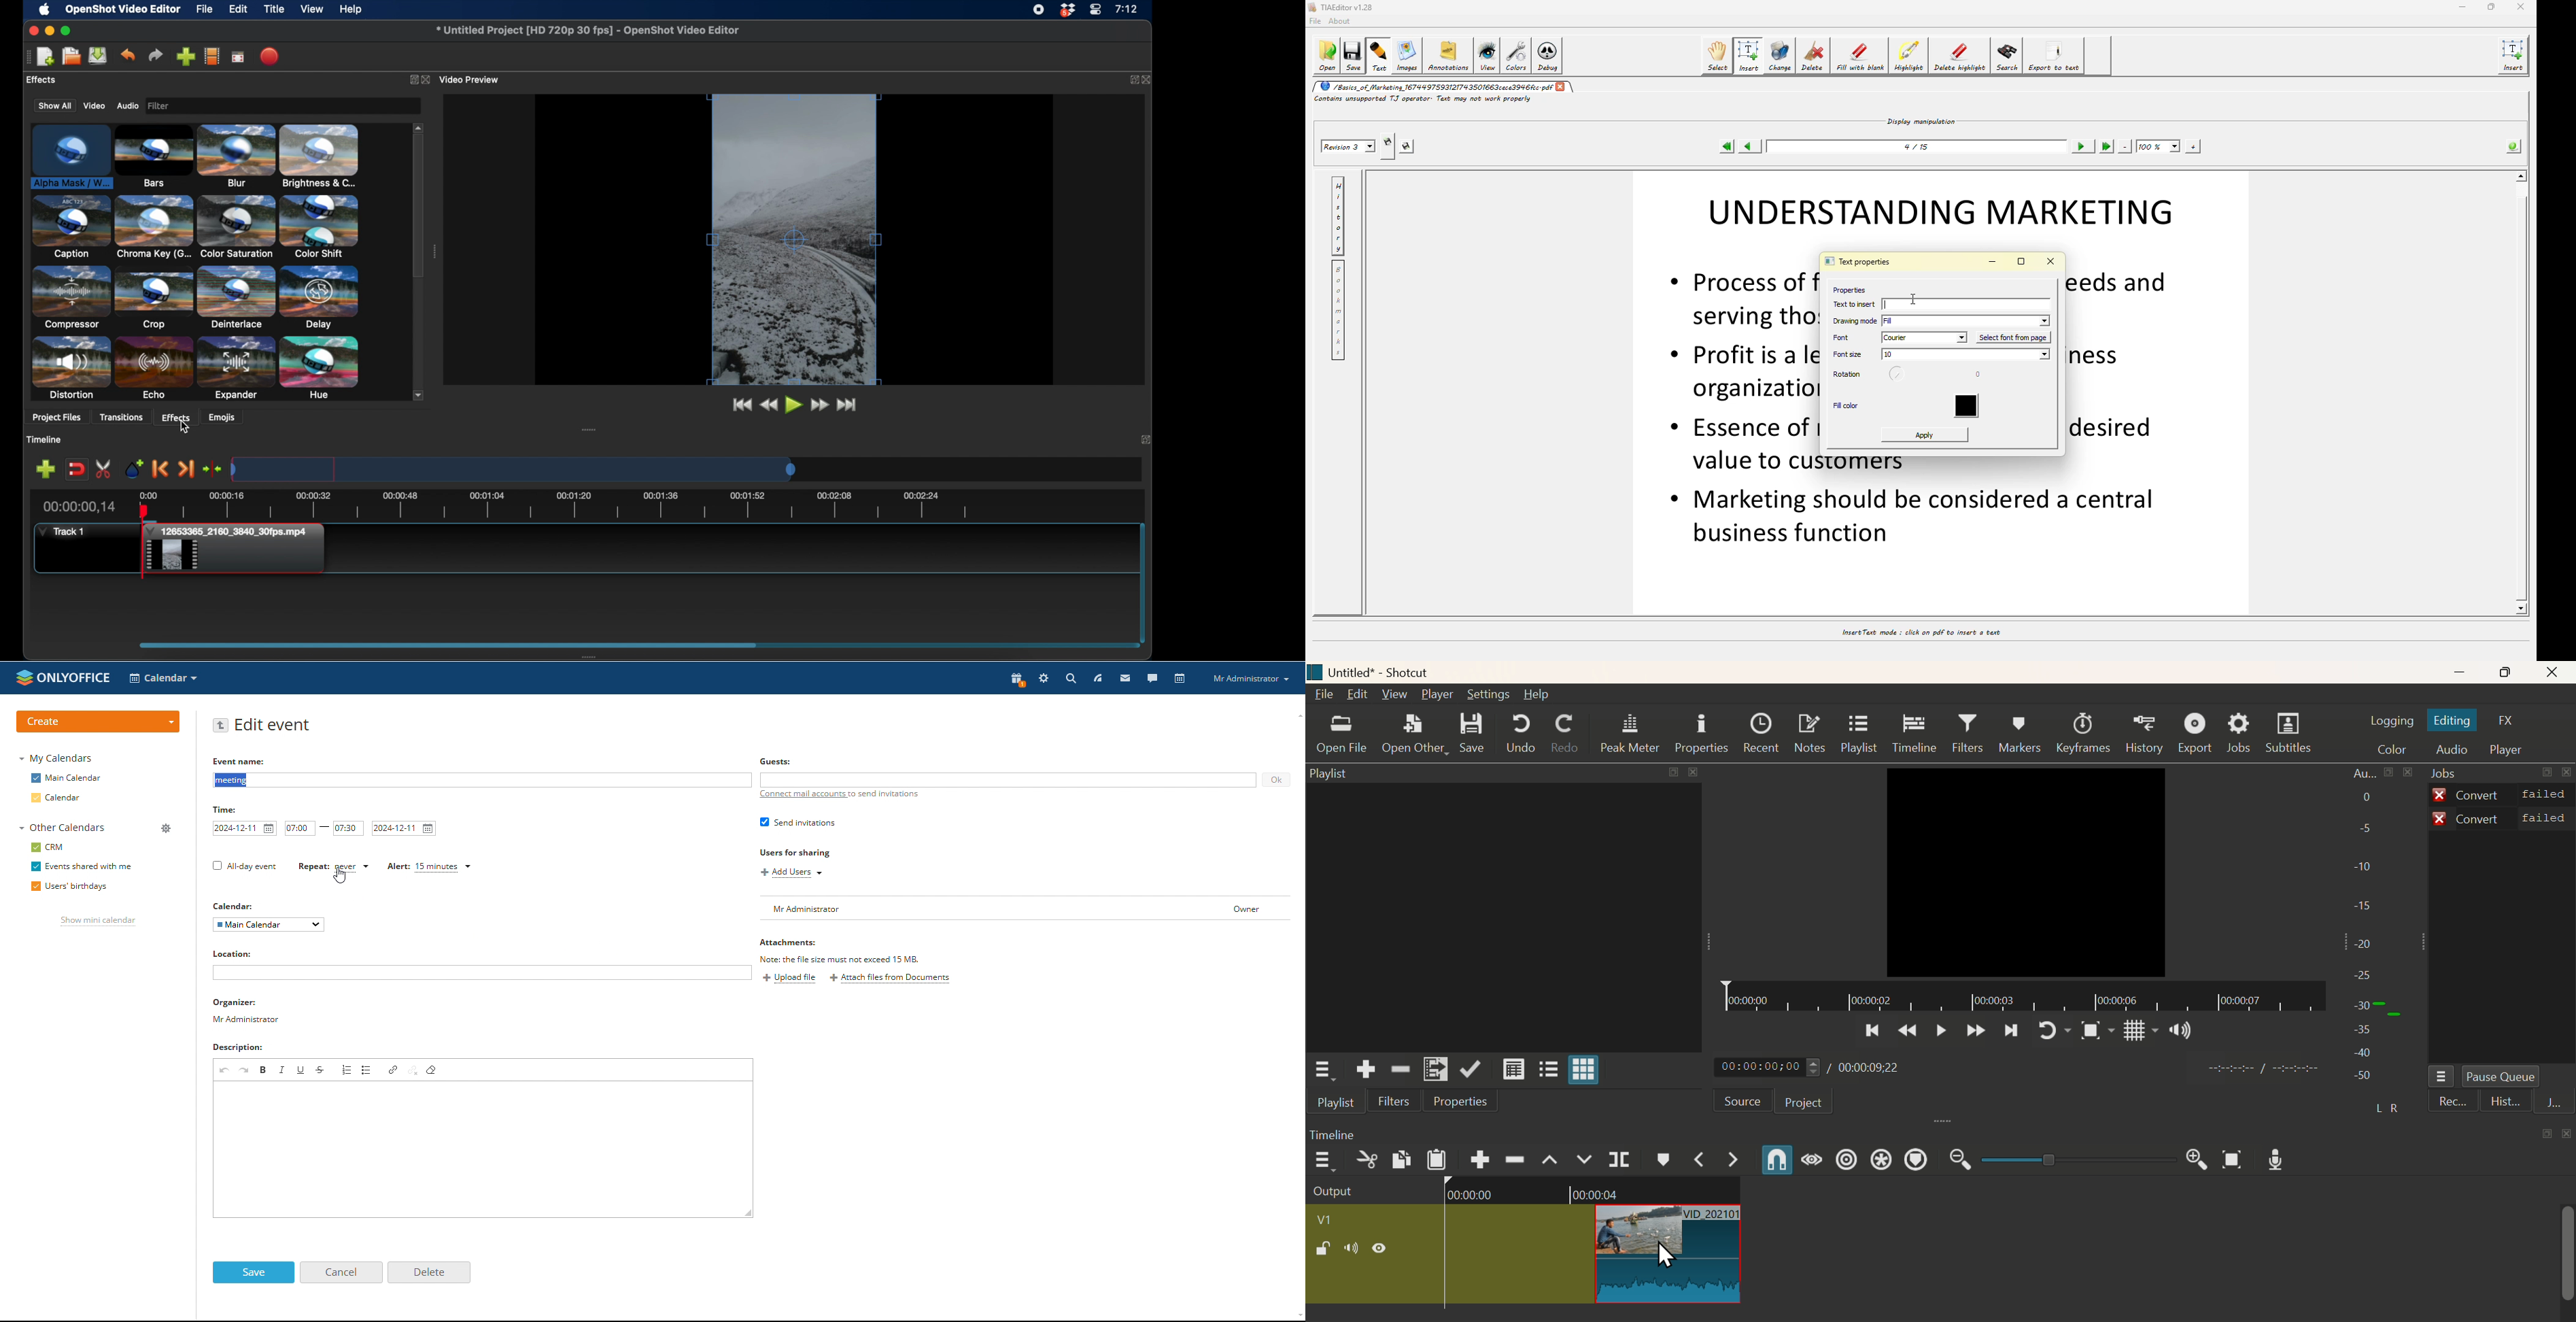 Image resolution: width=2576 pixels, height=1344 pixels. What do you see at coordinates (133, 468) in the screenshot?
I see `add marker` at bounding box center [133, 468].